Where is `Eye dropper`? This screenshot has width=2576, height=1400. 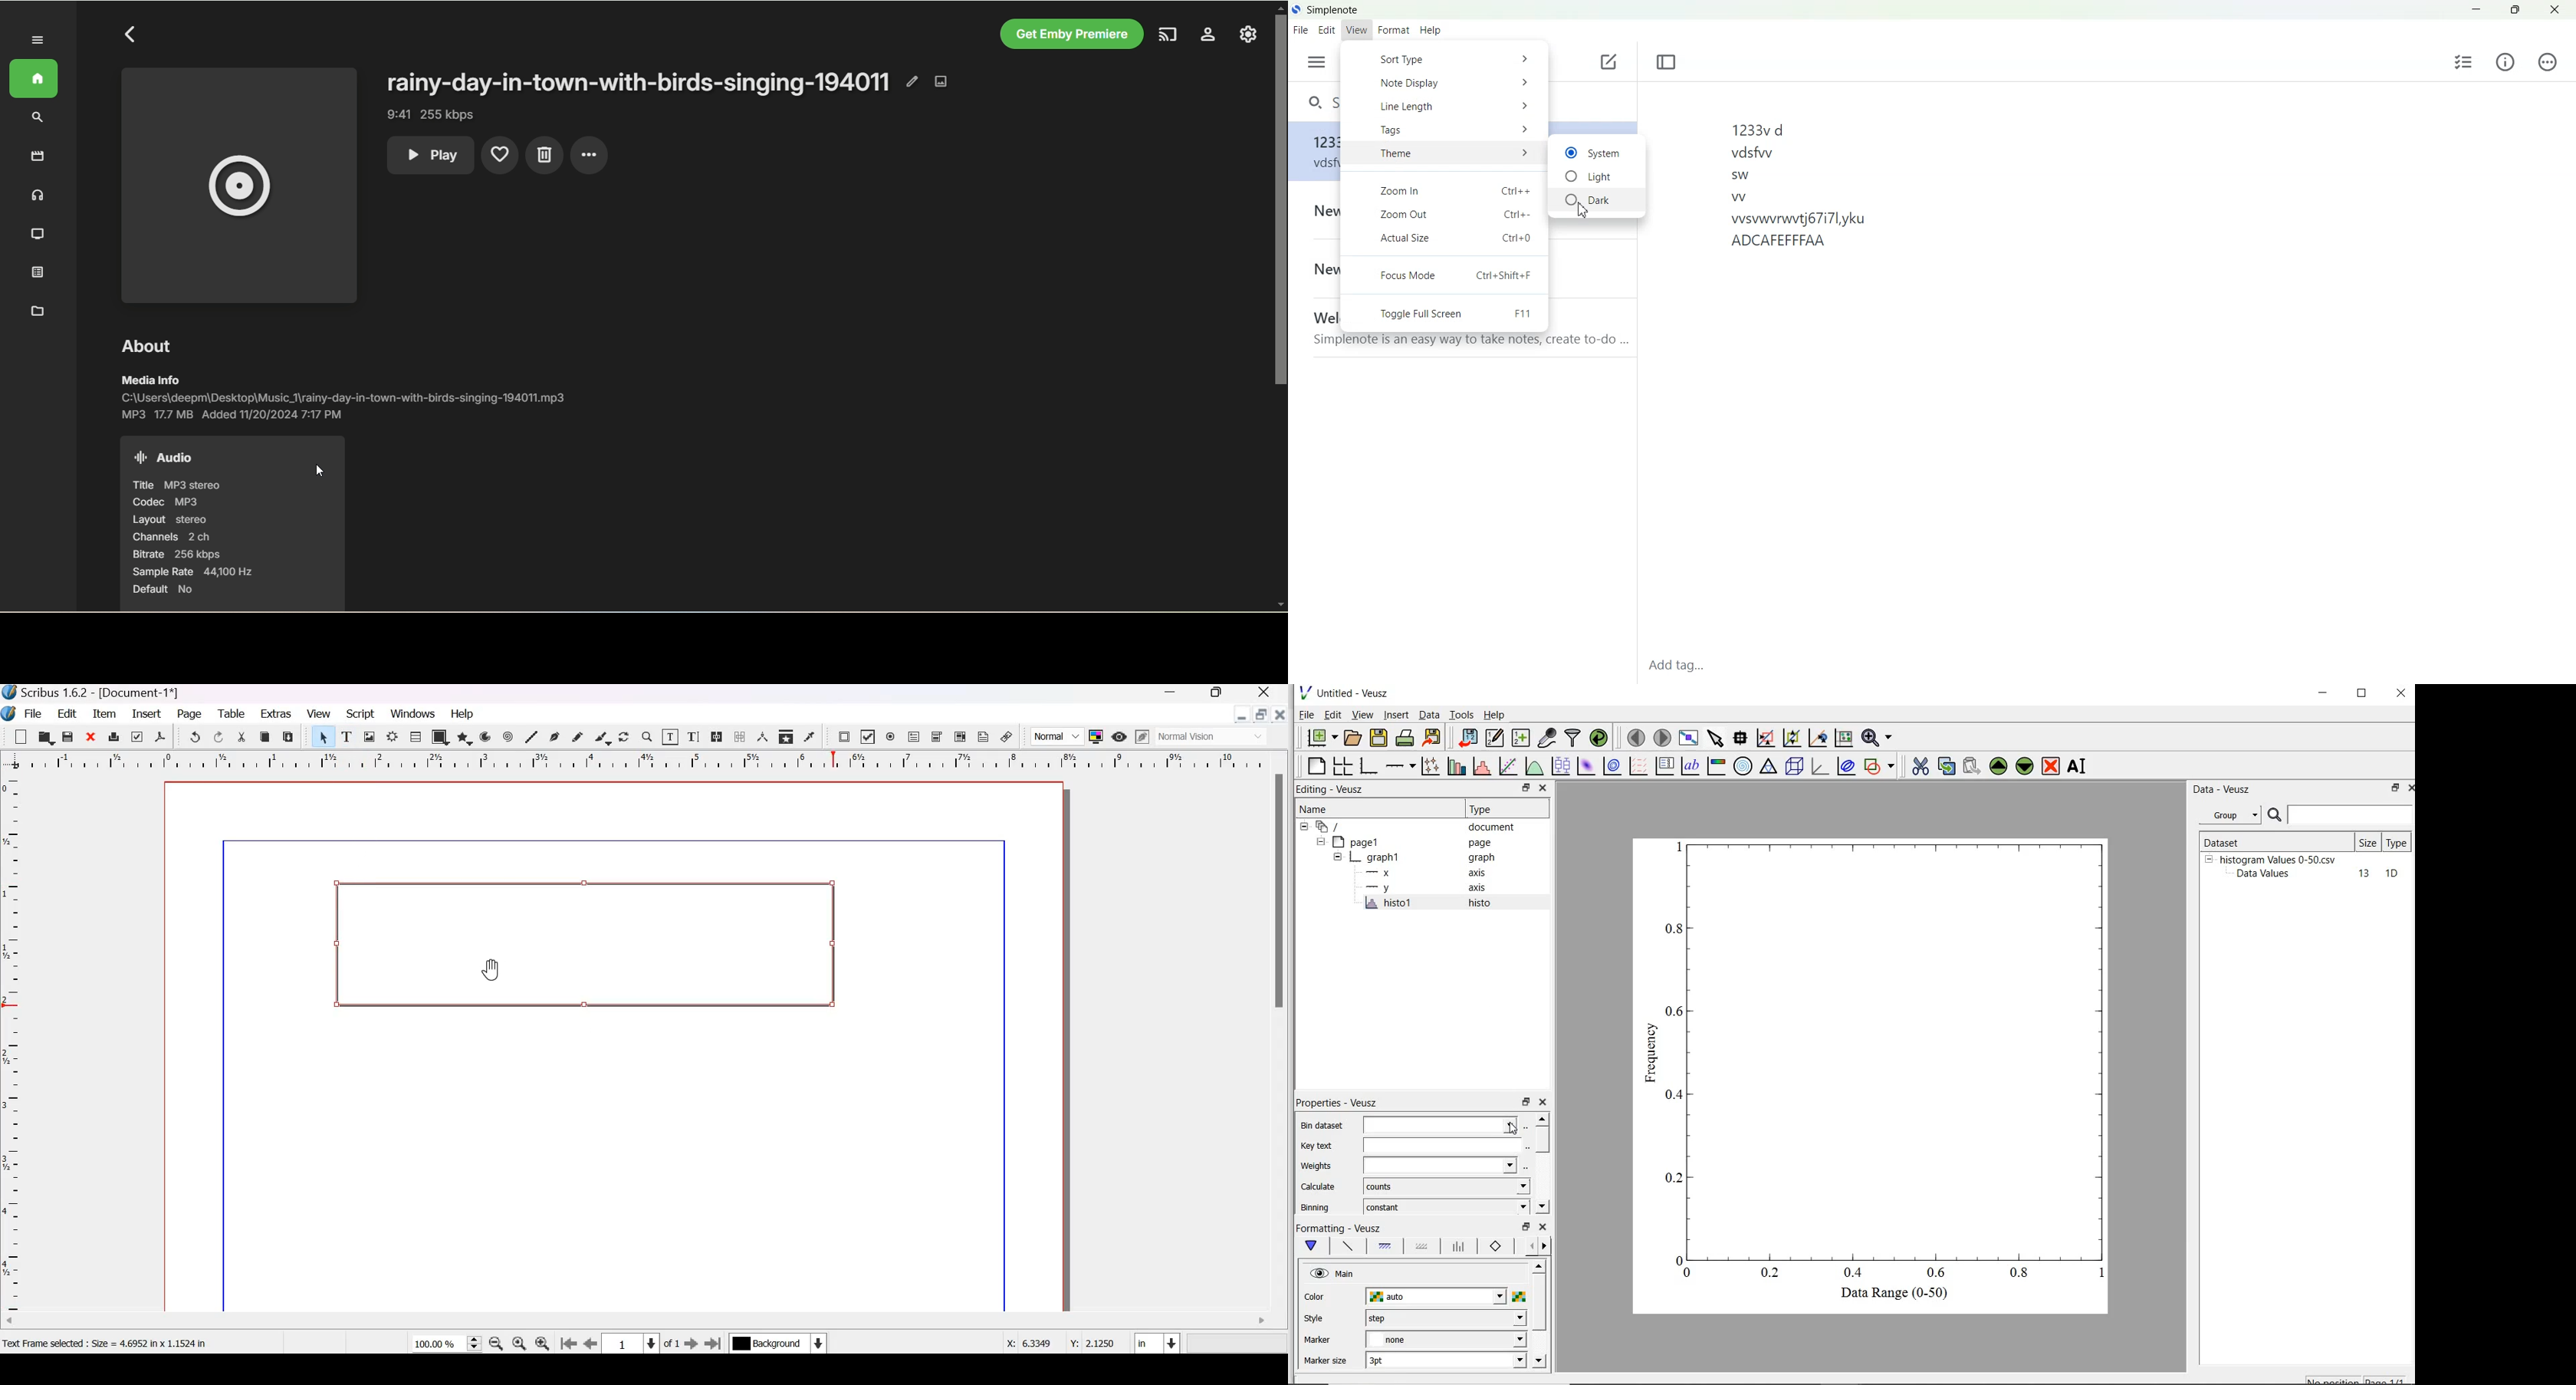 Eye dropper is located at coordinates (809, 736).